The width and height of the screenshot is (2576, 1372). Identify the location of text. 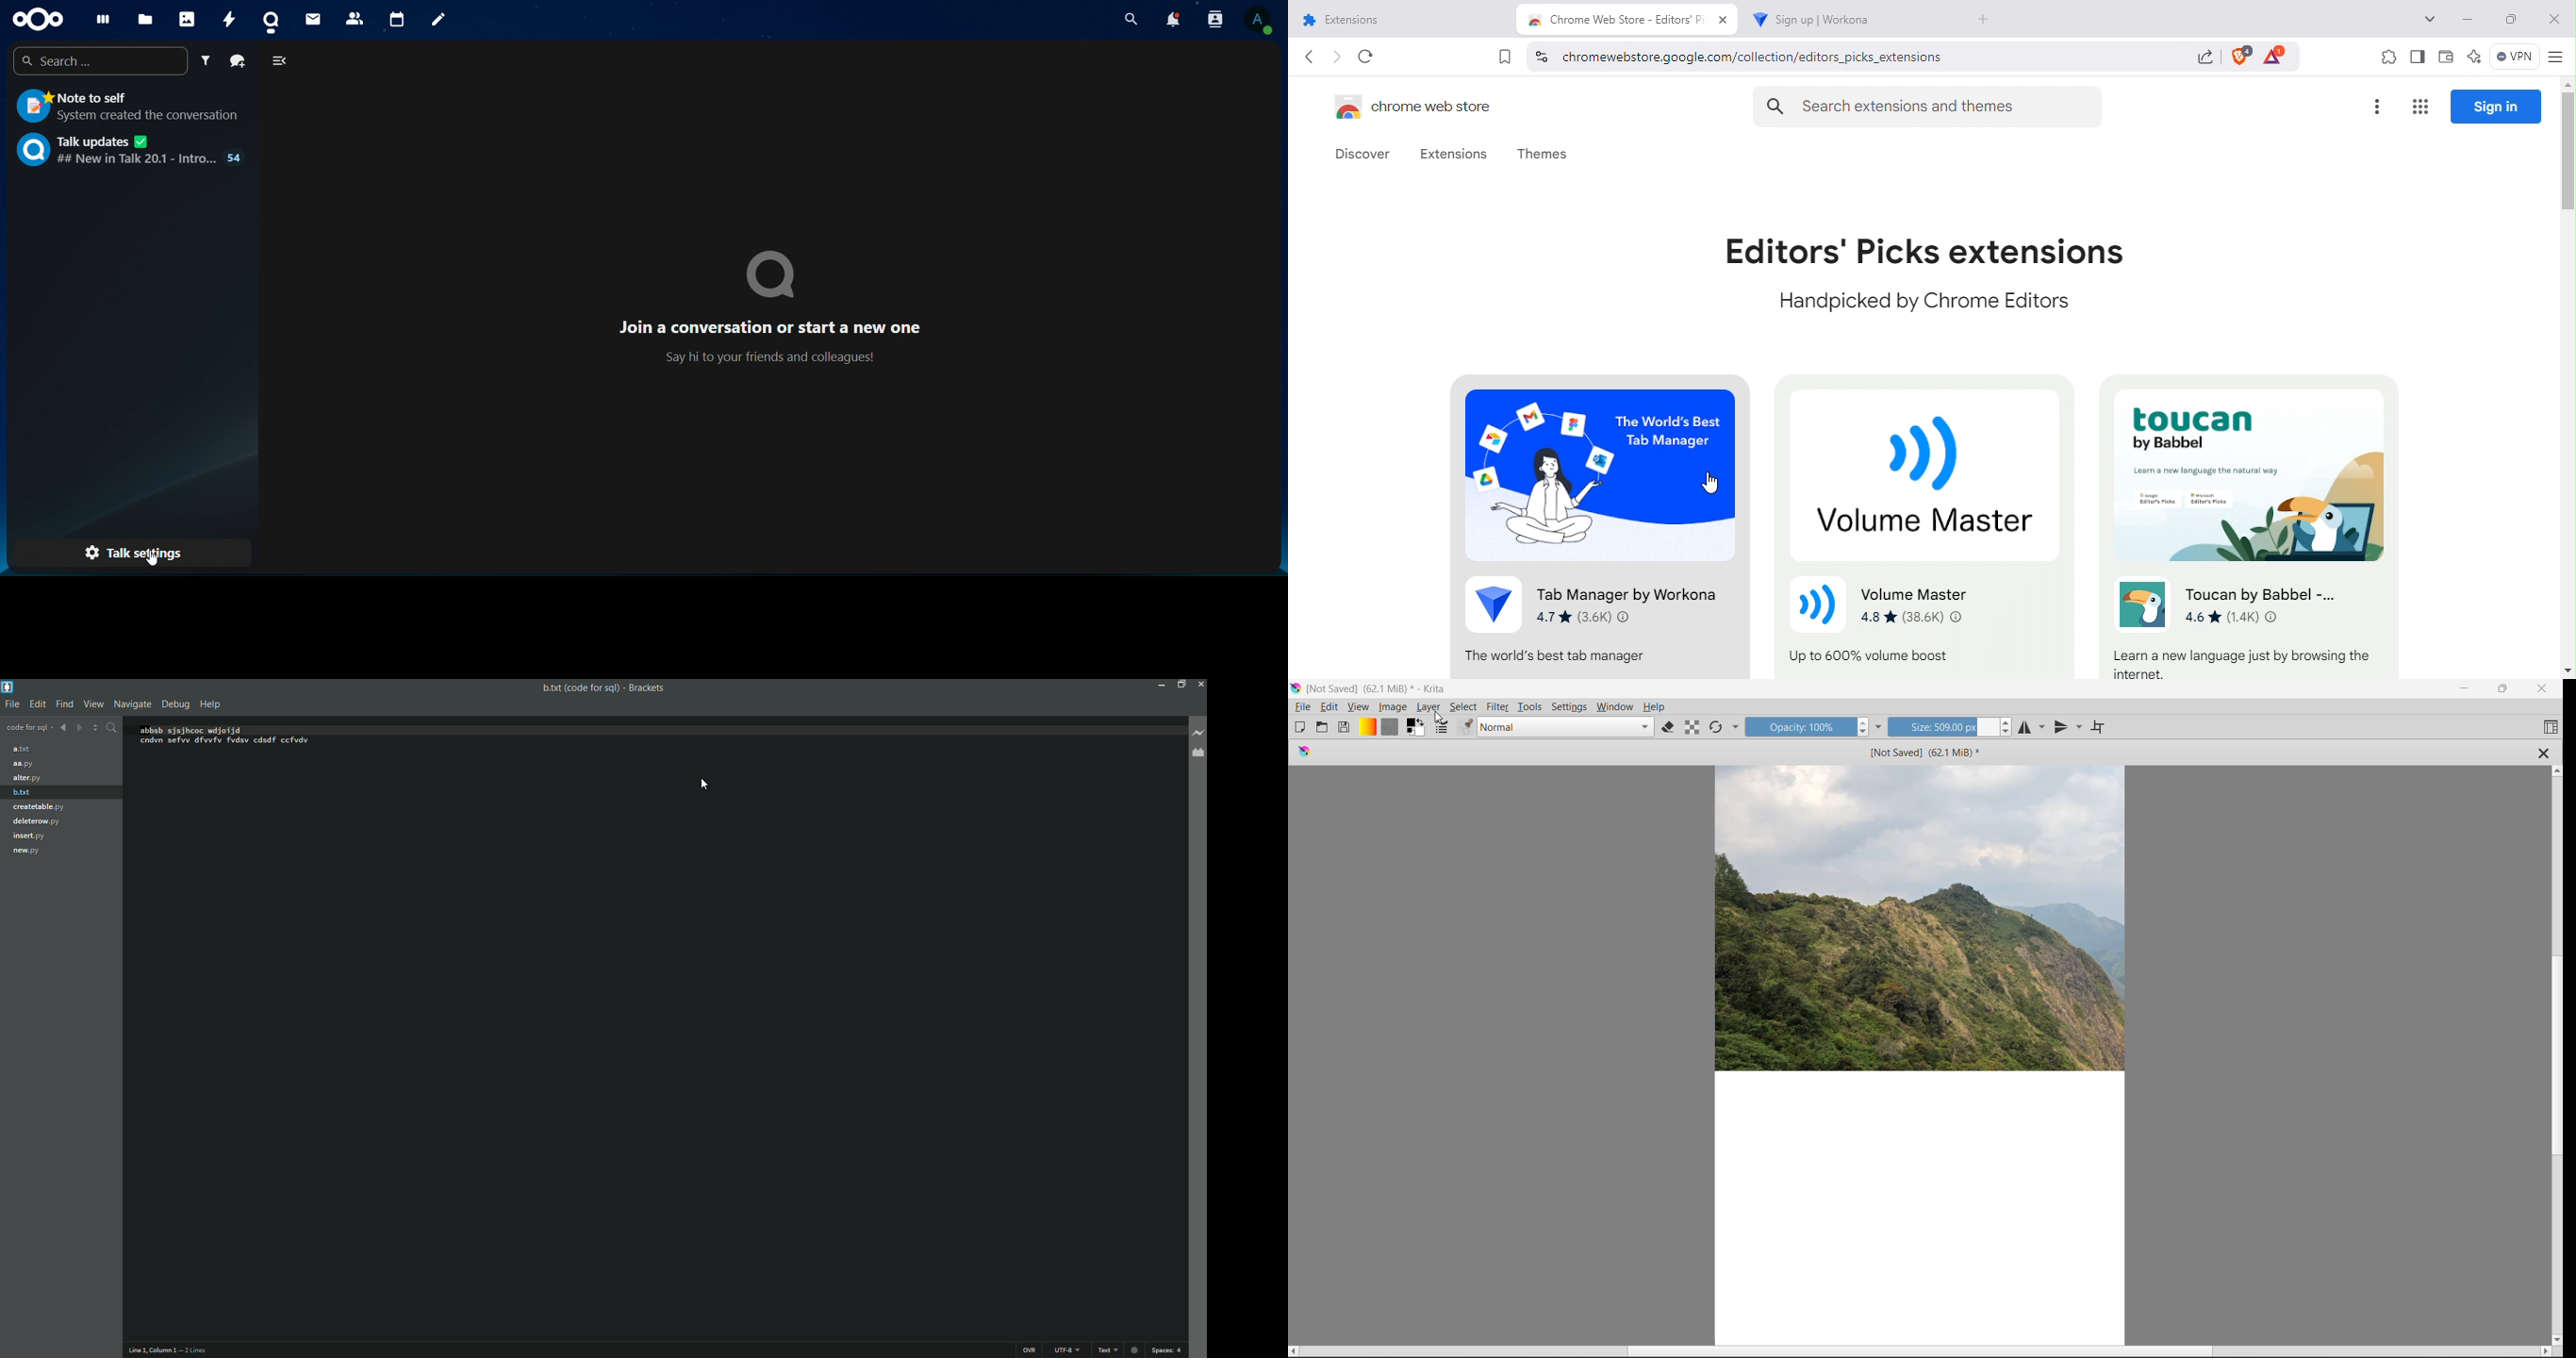
(772, 341).